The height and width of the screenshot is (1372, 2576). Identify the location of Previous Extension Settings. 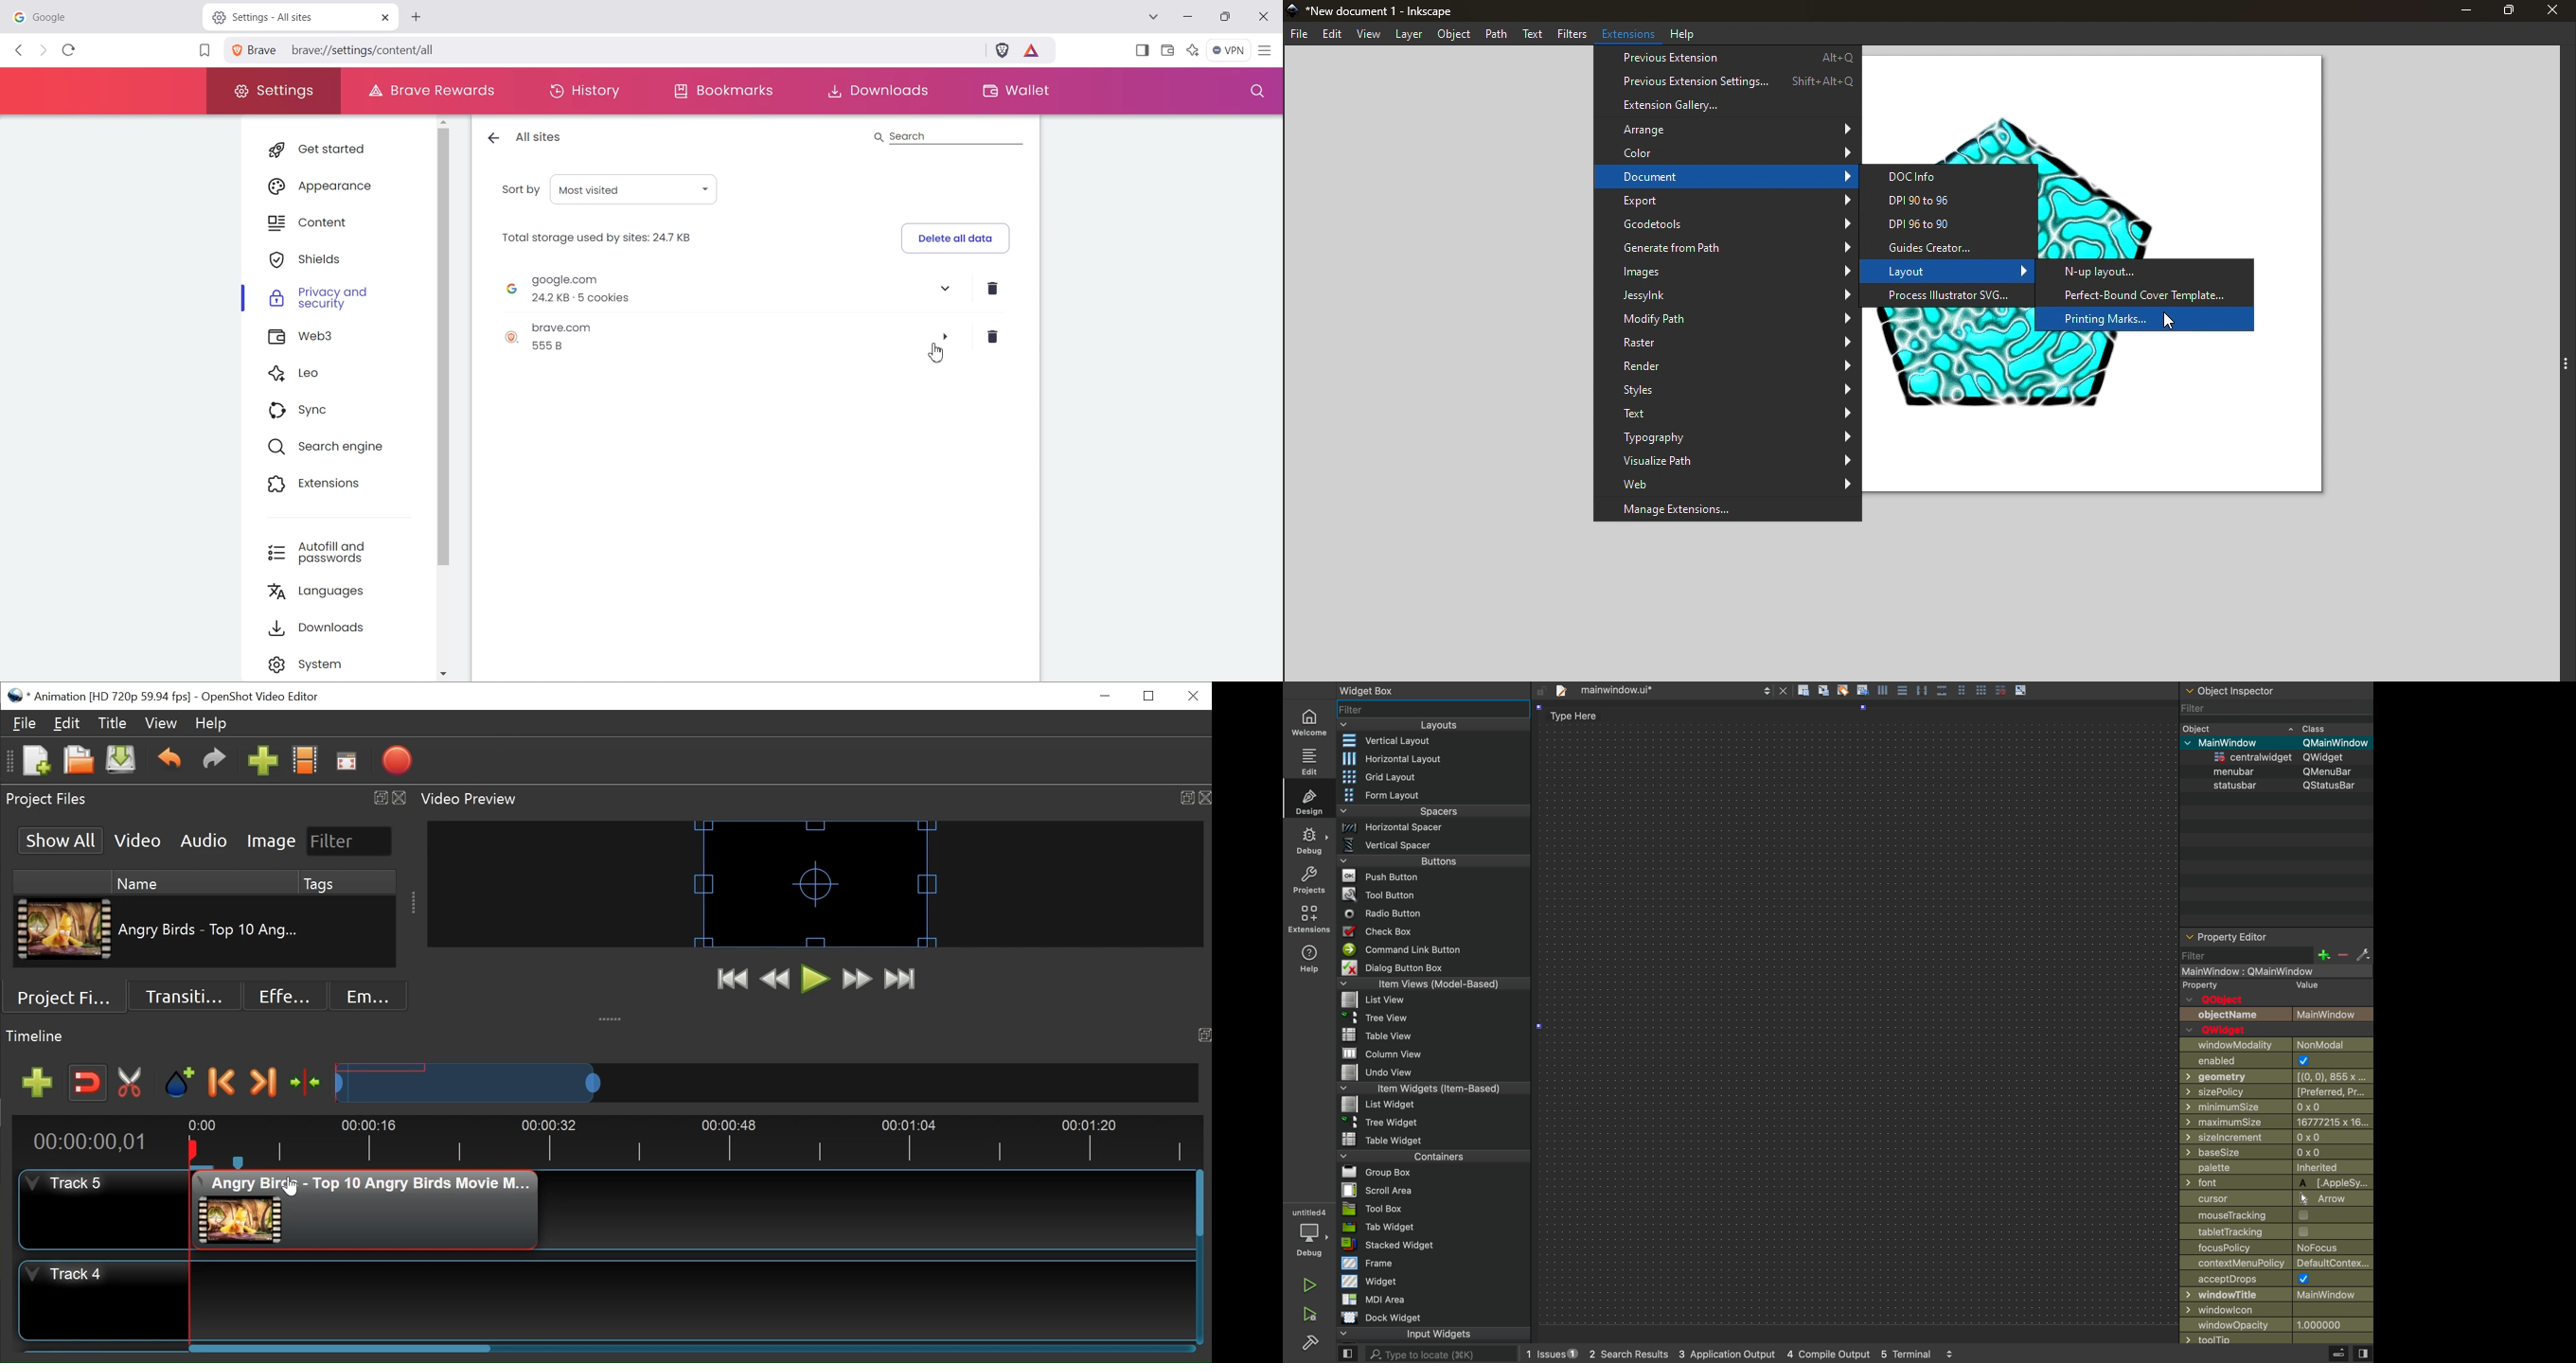
(1727, 81).